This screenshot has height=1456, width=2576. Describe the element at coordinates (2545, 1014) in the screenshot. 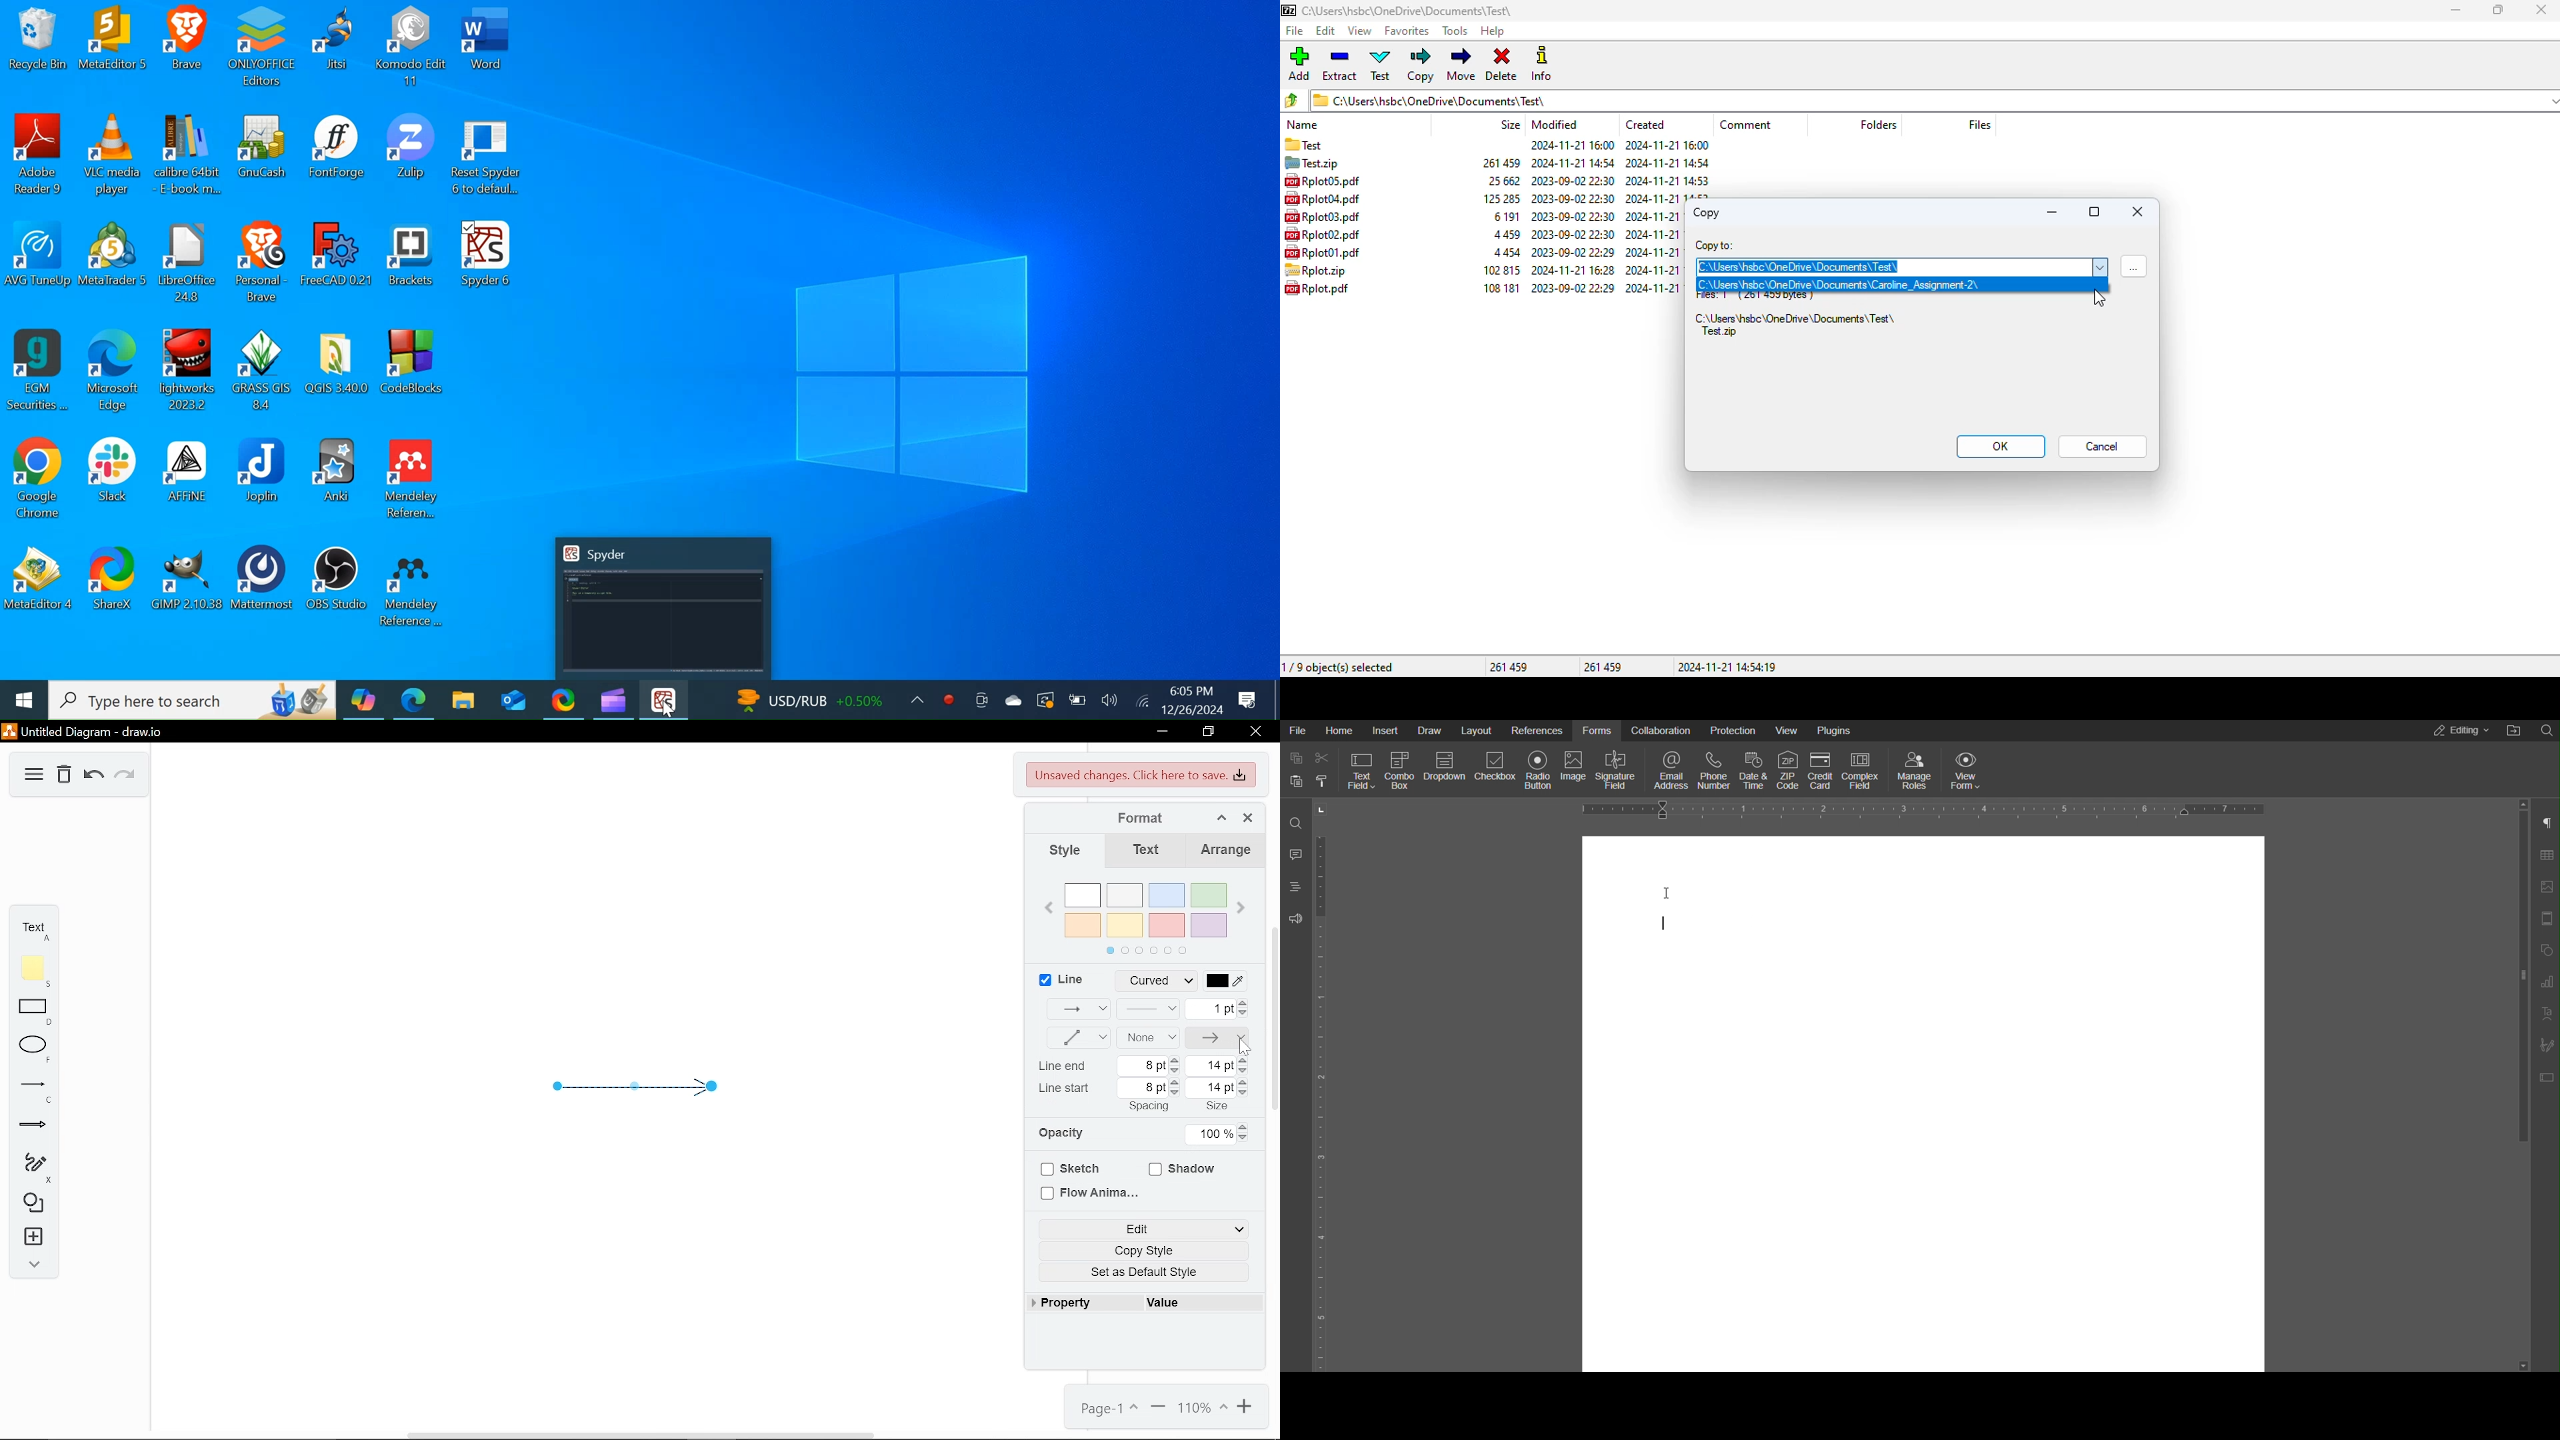

I see `Text Art` at that location.